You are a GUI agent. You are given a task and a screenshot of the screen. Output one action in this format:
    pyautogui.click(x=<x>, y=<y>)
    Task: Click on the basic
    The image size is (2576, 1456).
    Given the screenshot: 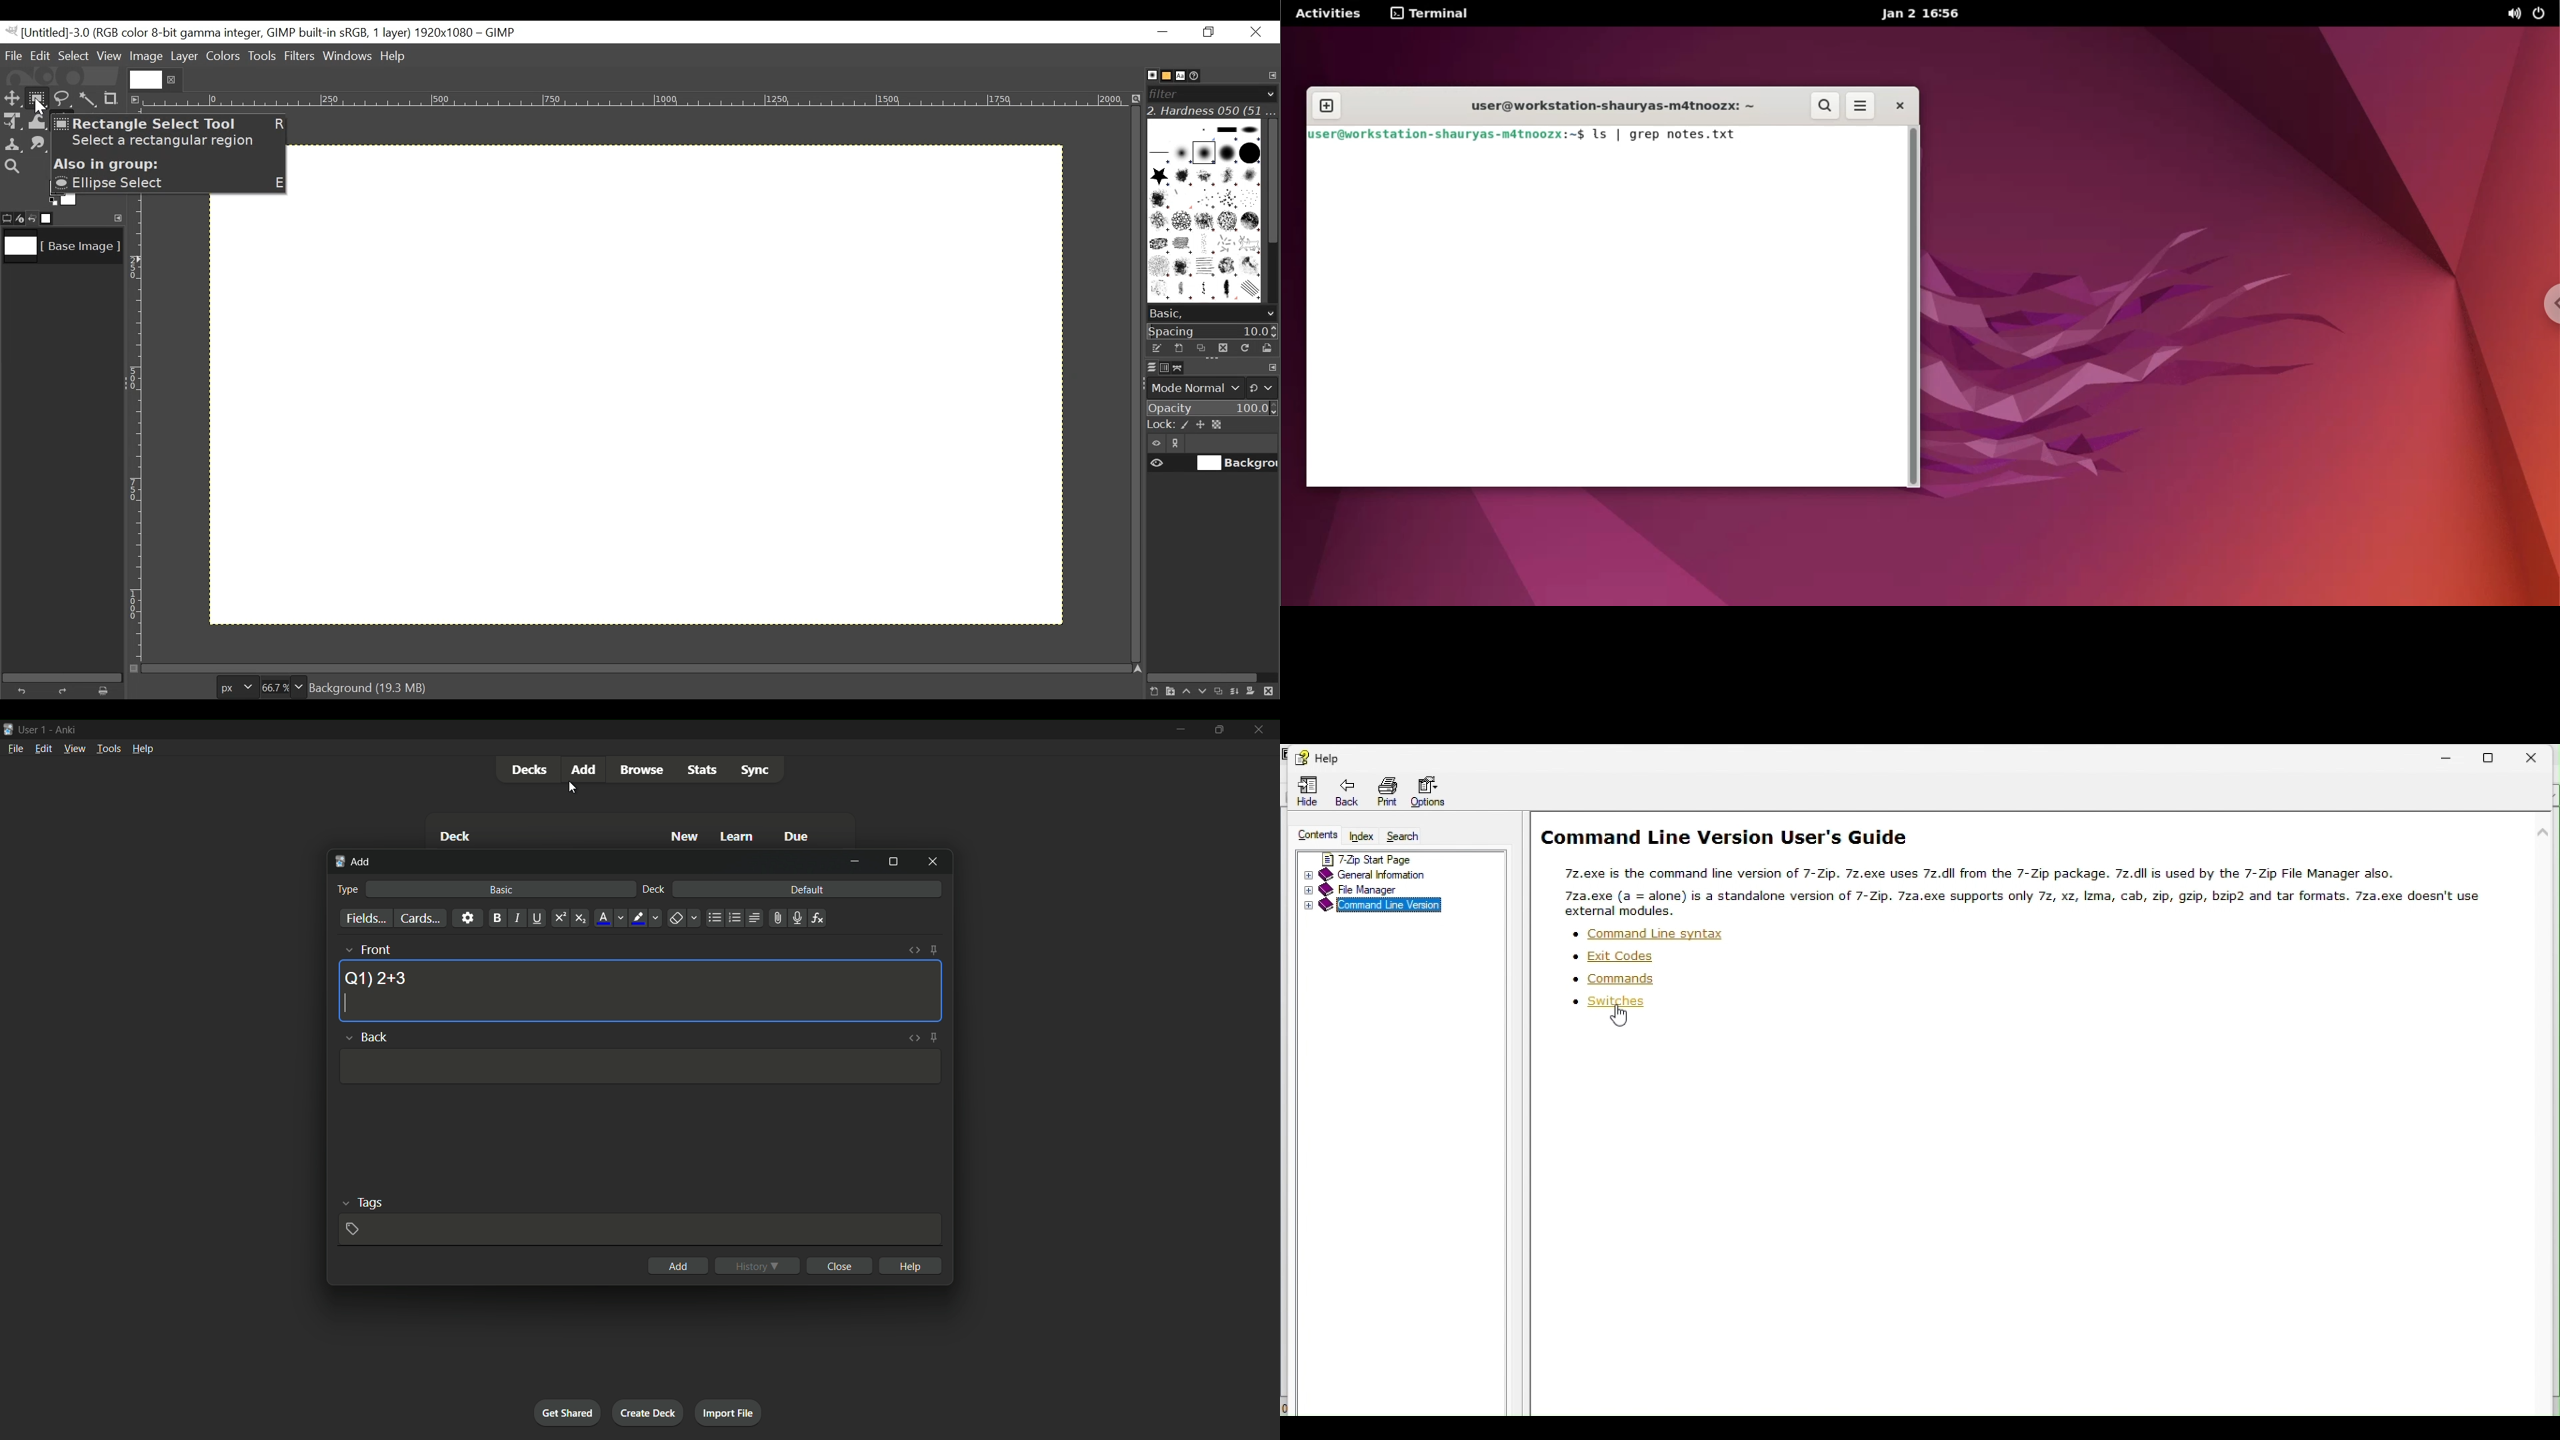 What is the action you would take?
    pyautogui.click(x=502, y=889)
    